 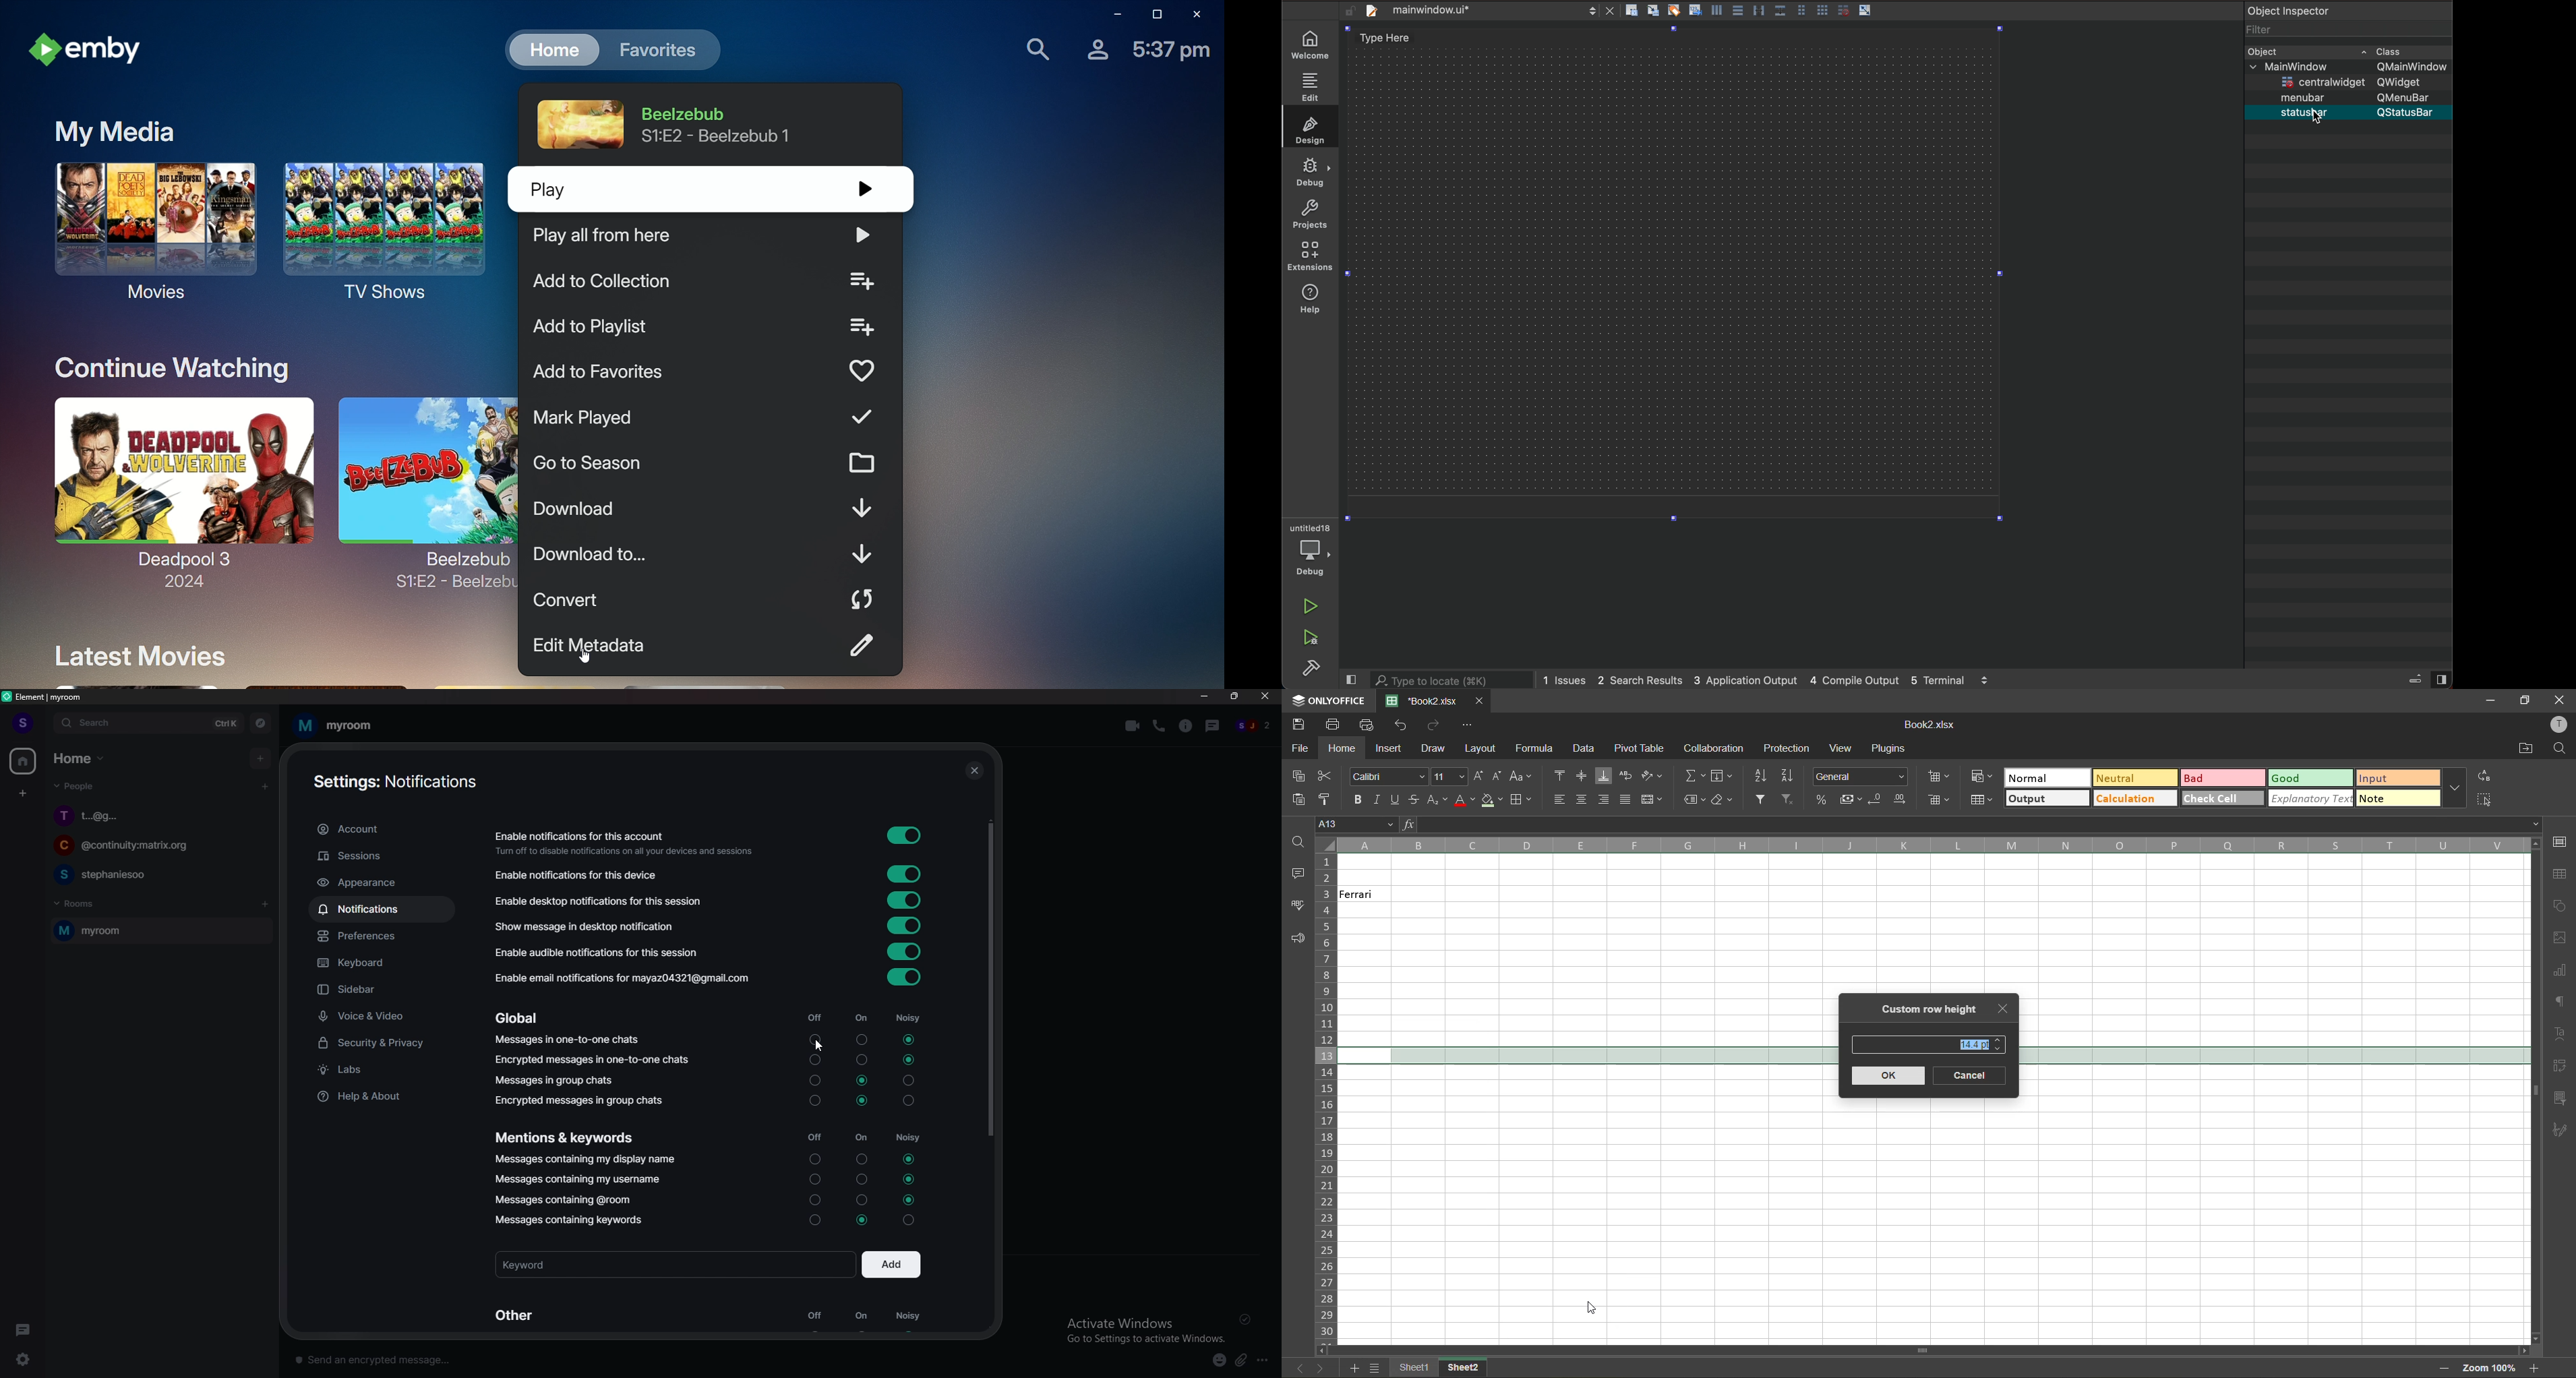 I want to click on preference, so click(x=387, y=936).